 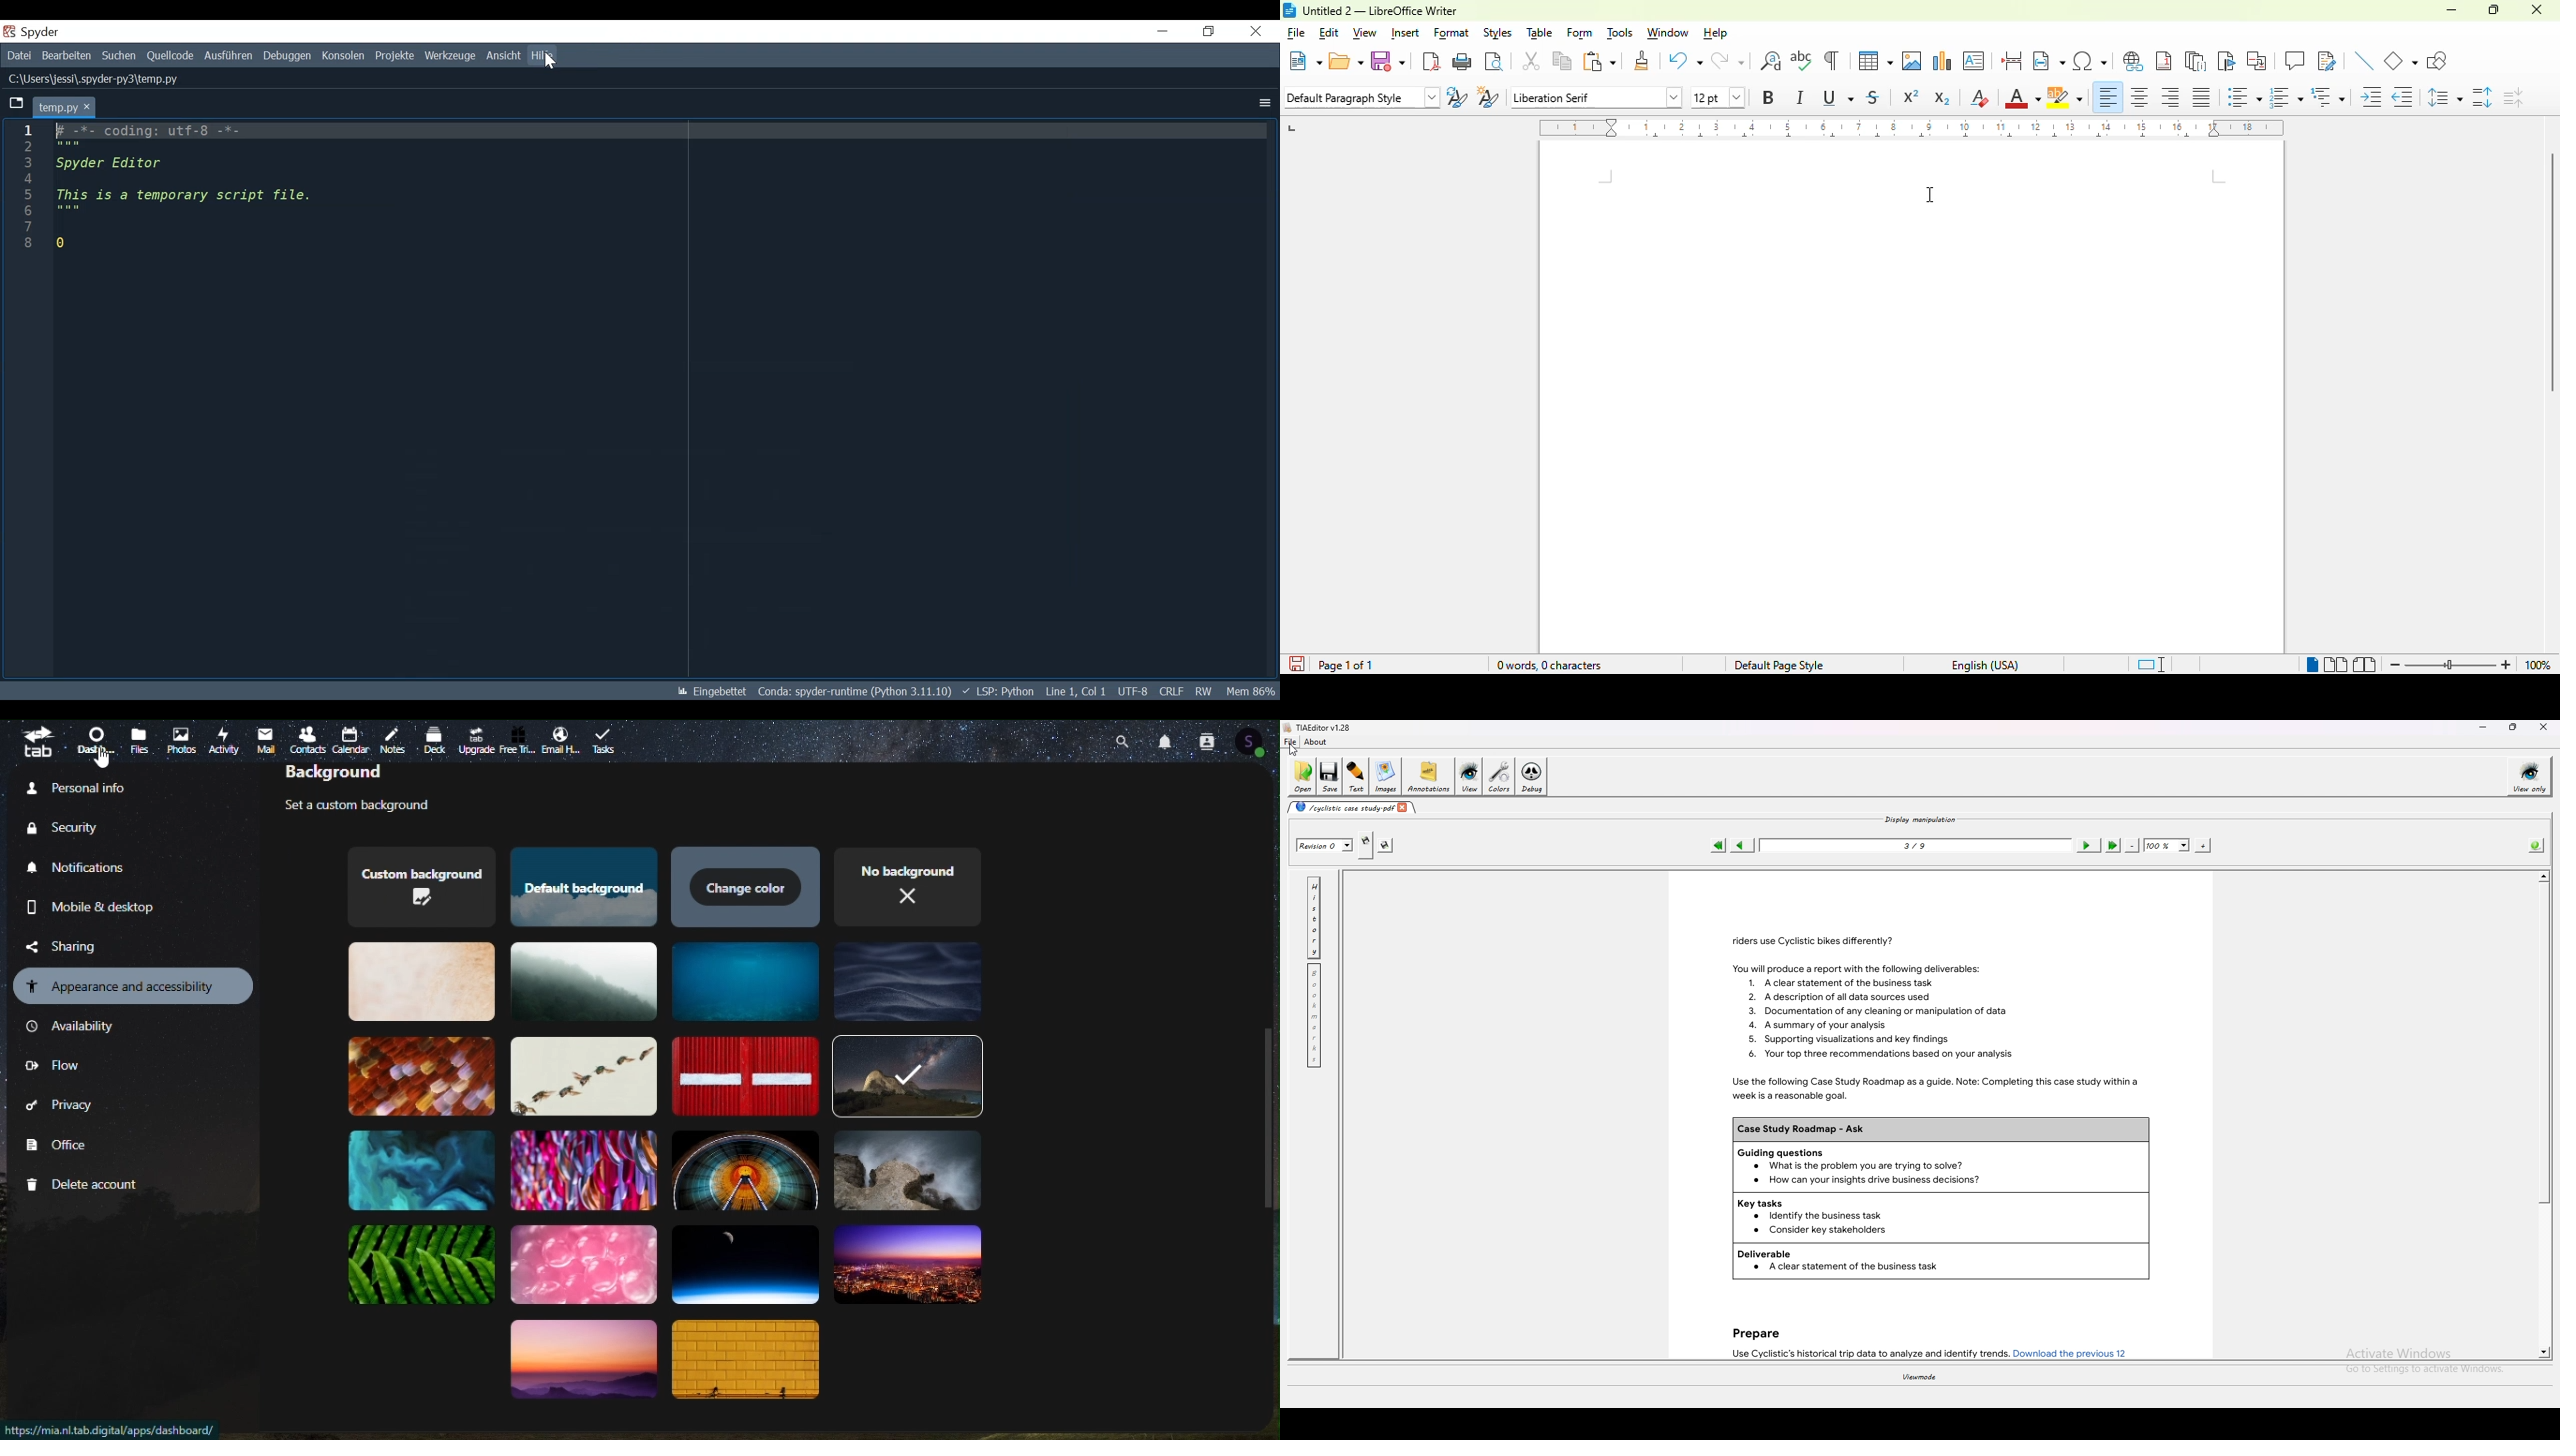 I want to click on No background theme, so click(x=910, y=884).